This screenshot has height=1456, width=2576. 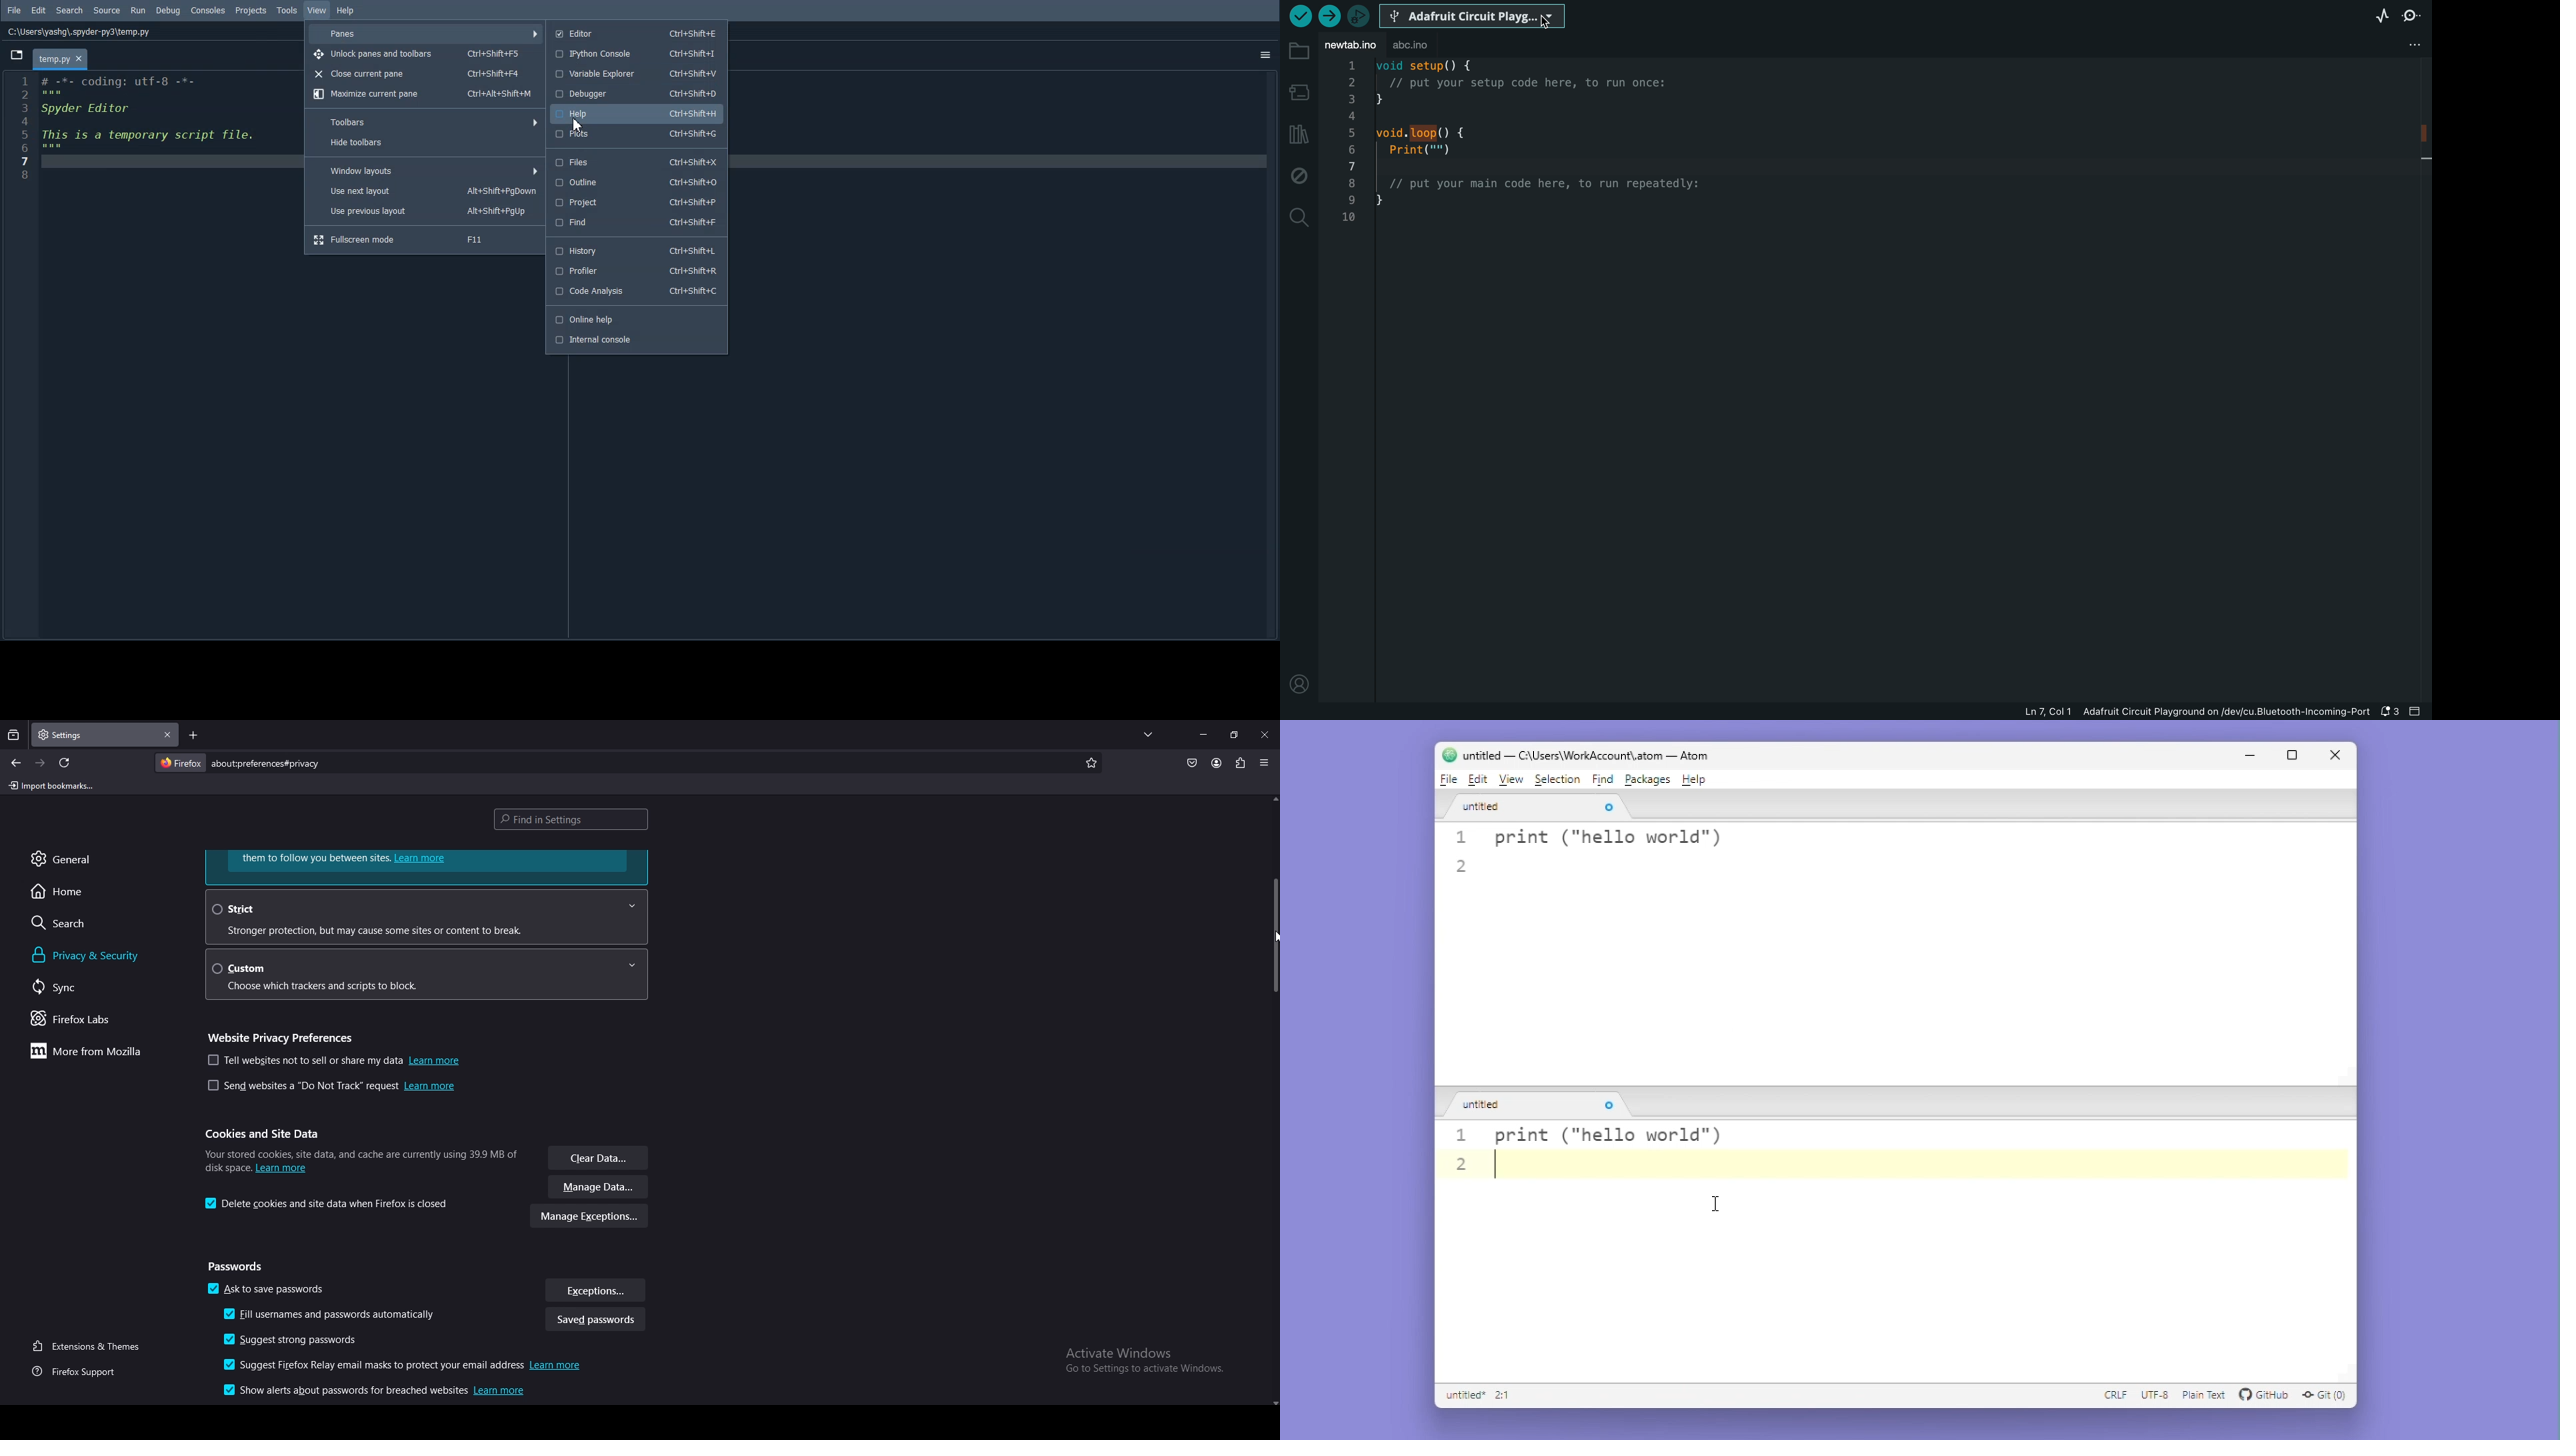 I want to click on refresh, so click(x=65, y=763).